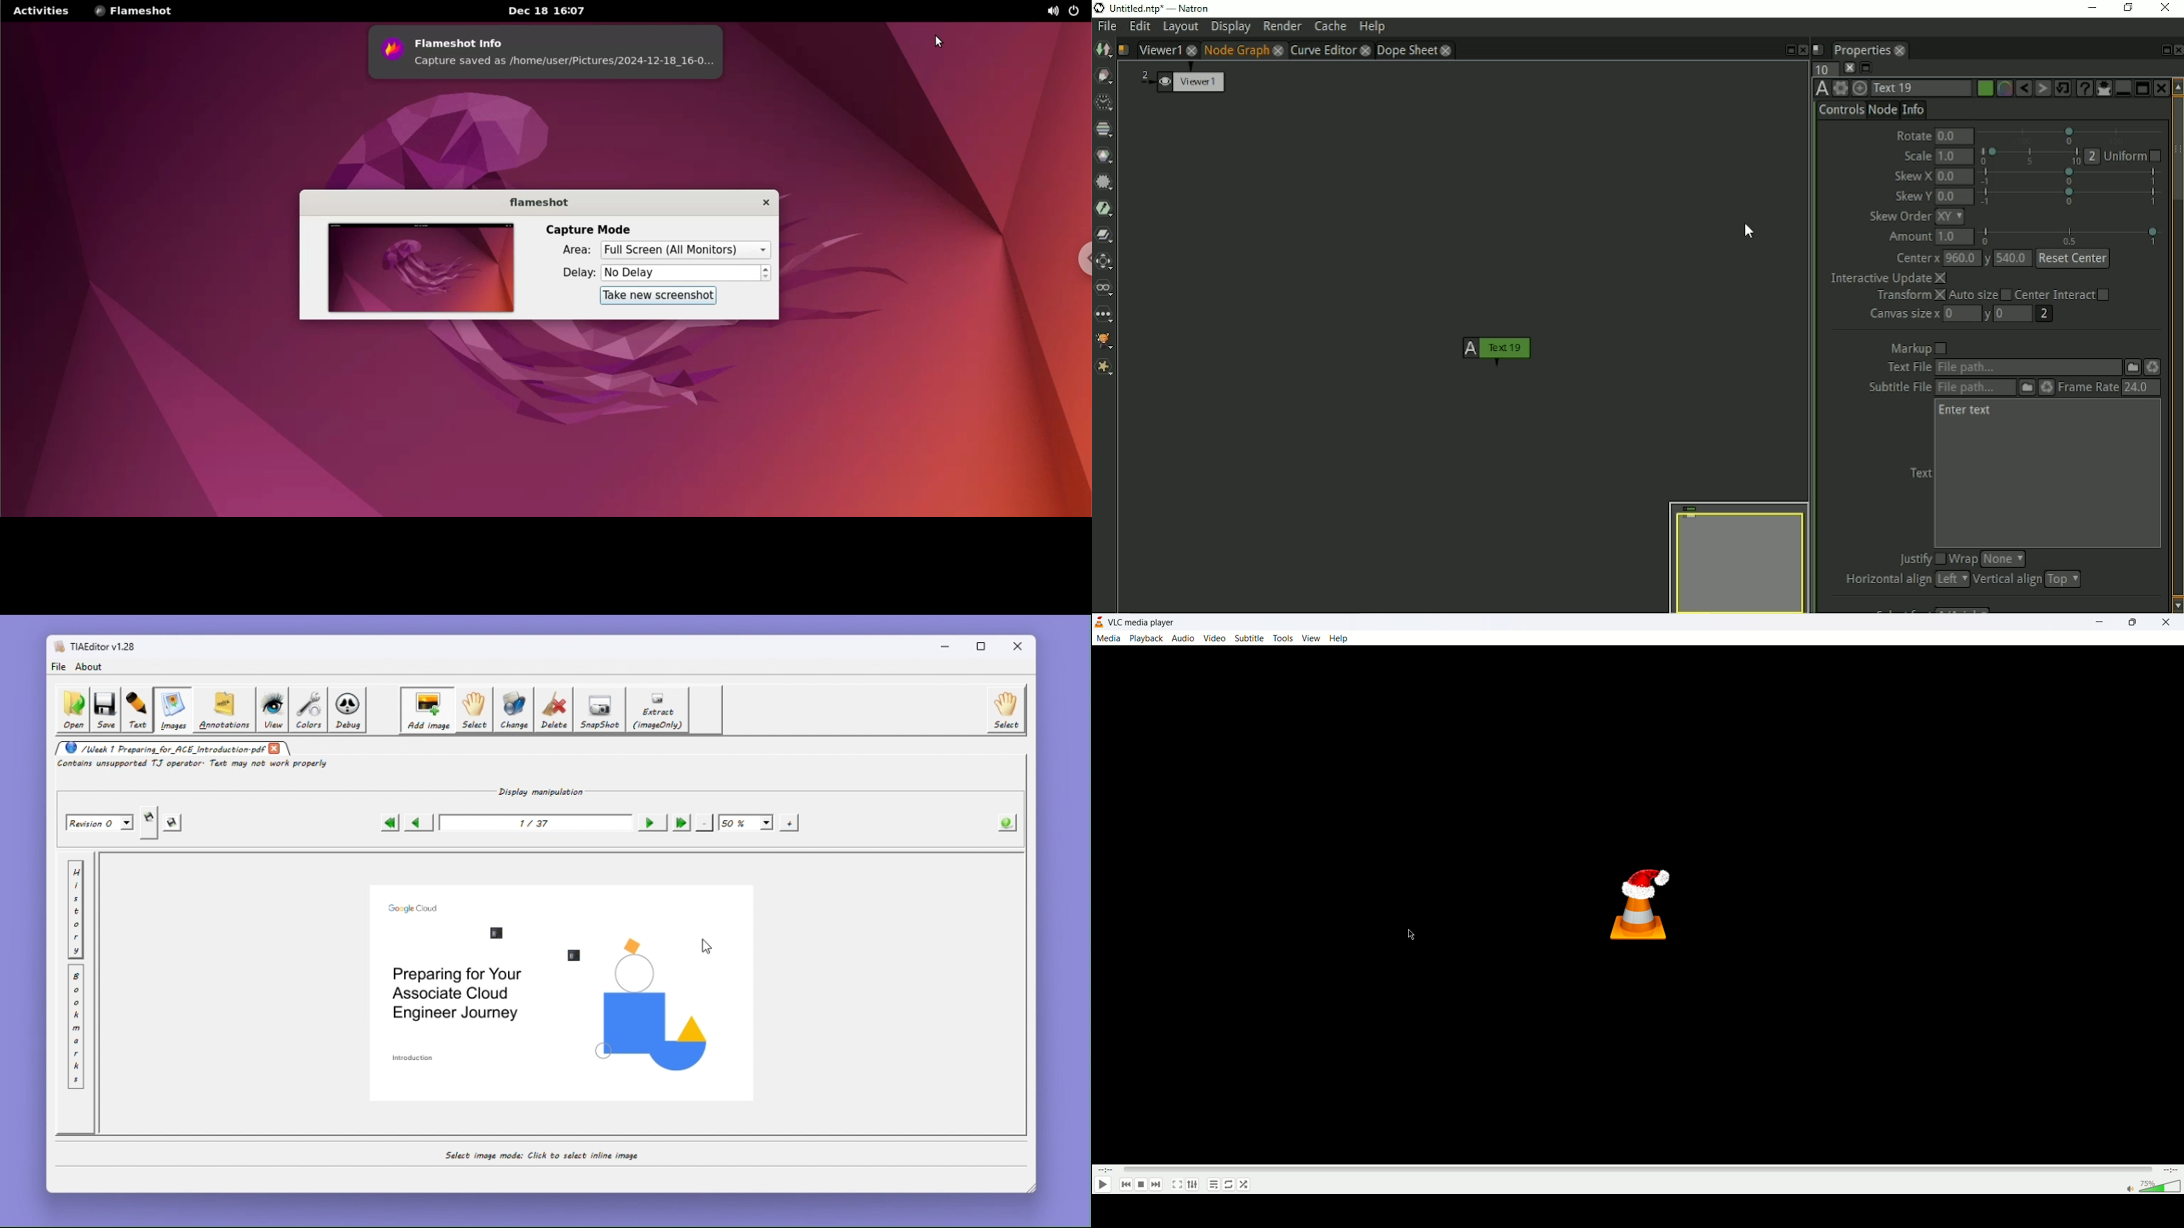 This screenshot has height=1232, width=2184. Describe the element at coordinates (763, 204) in the screenshot. I see `close` at that location.